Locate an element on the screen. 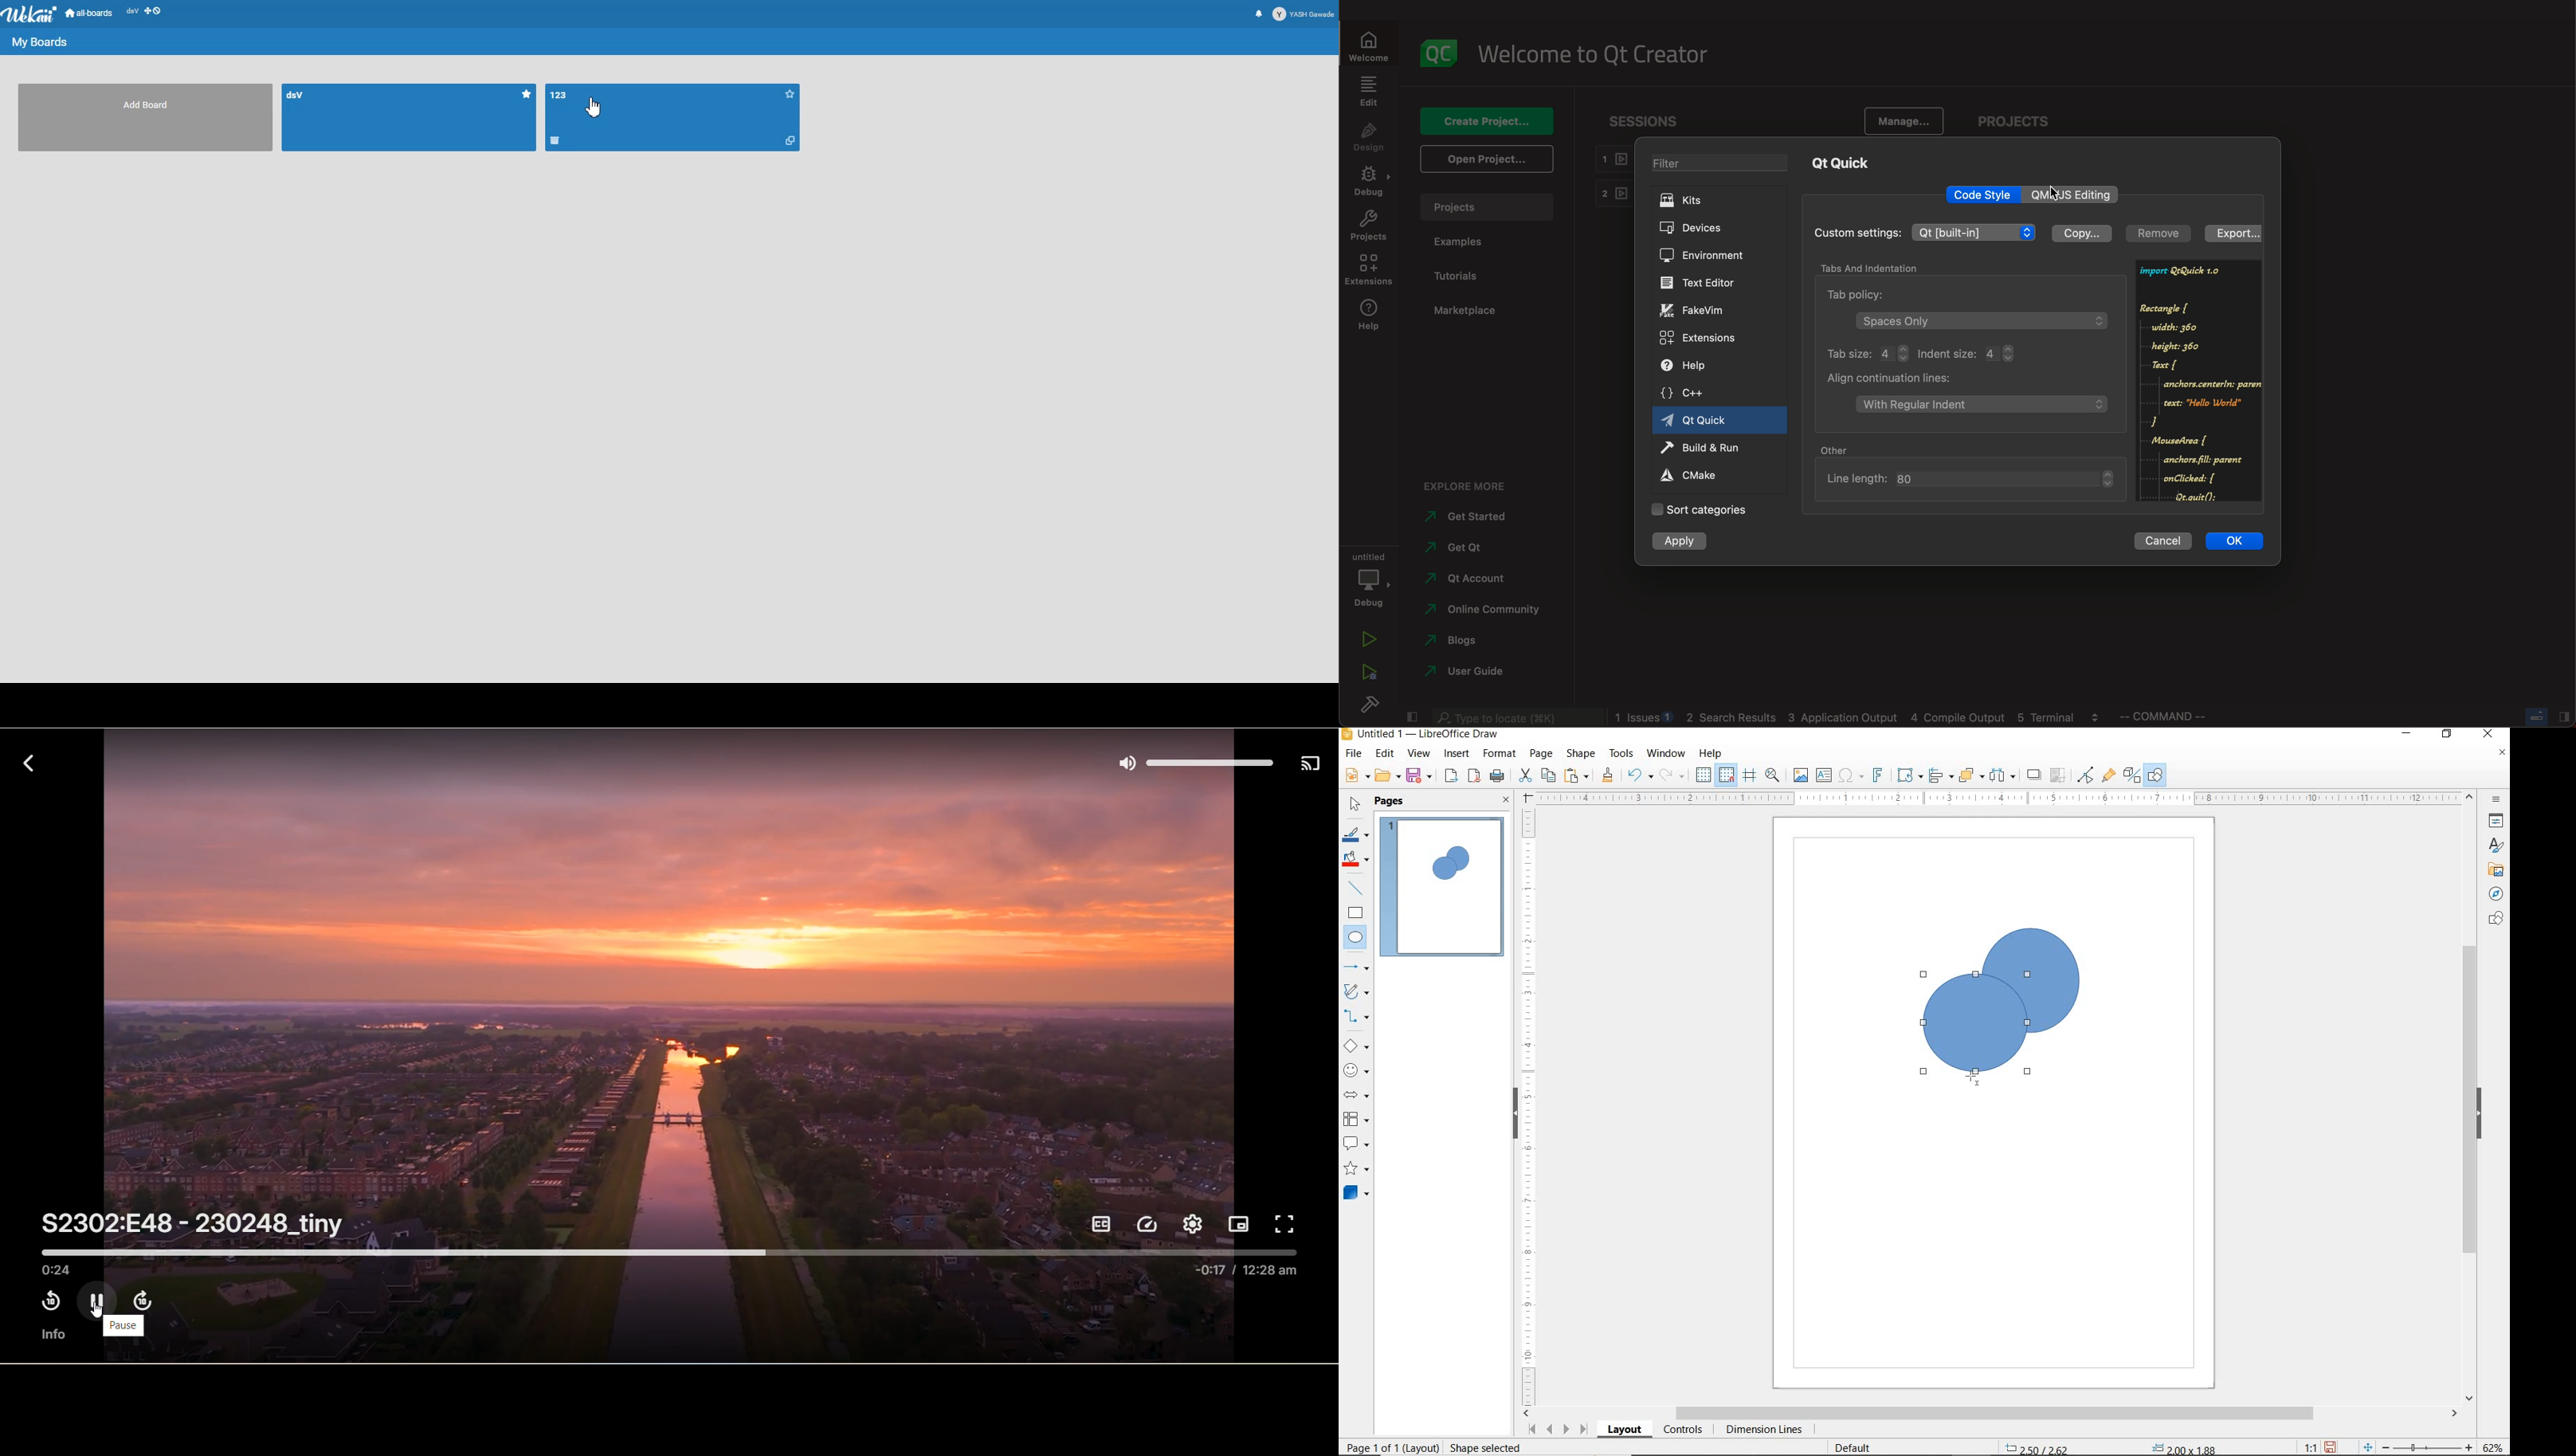  tabs is located at coordinates (1878, 267).